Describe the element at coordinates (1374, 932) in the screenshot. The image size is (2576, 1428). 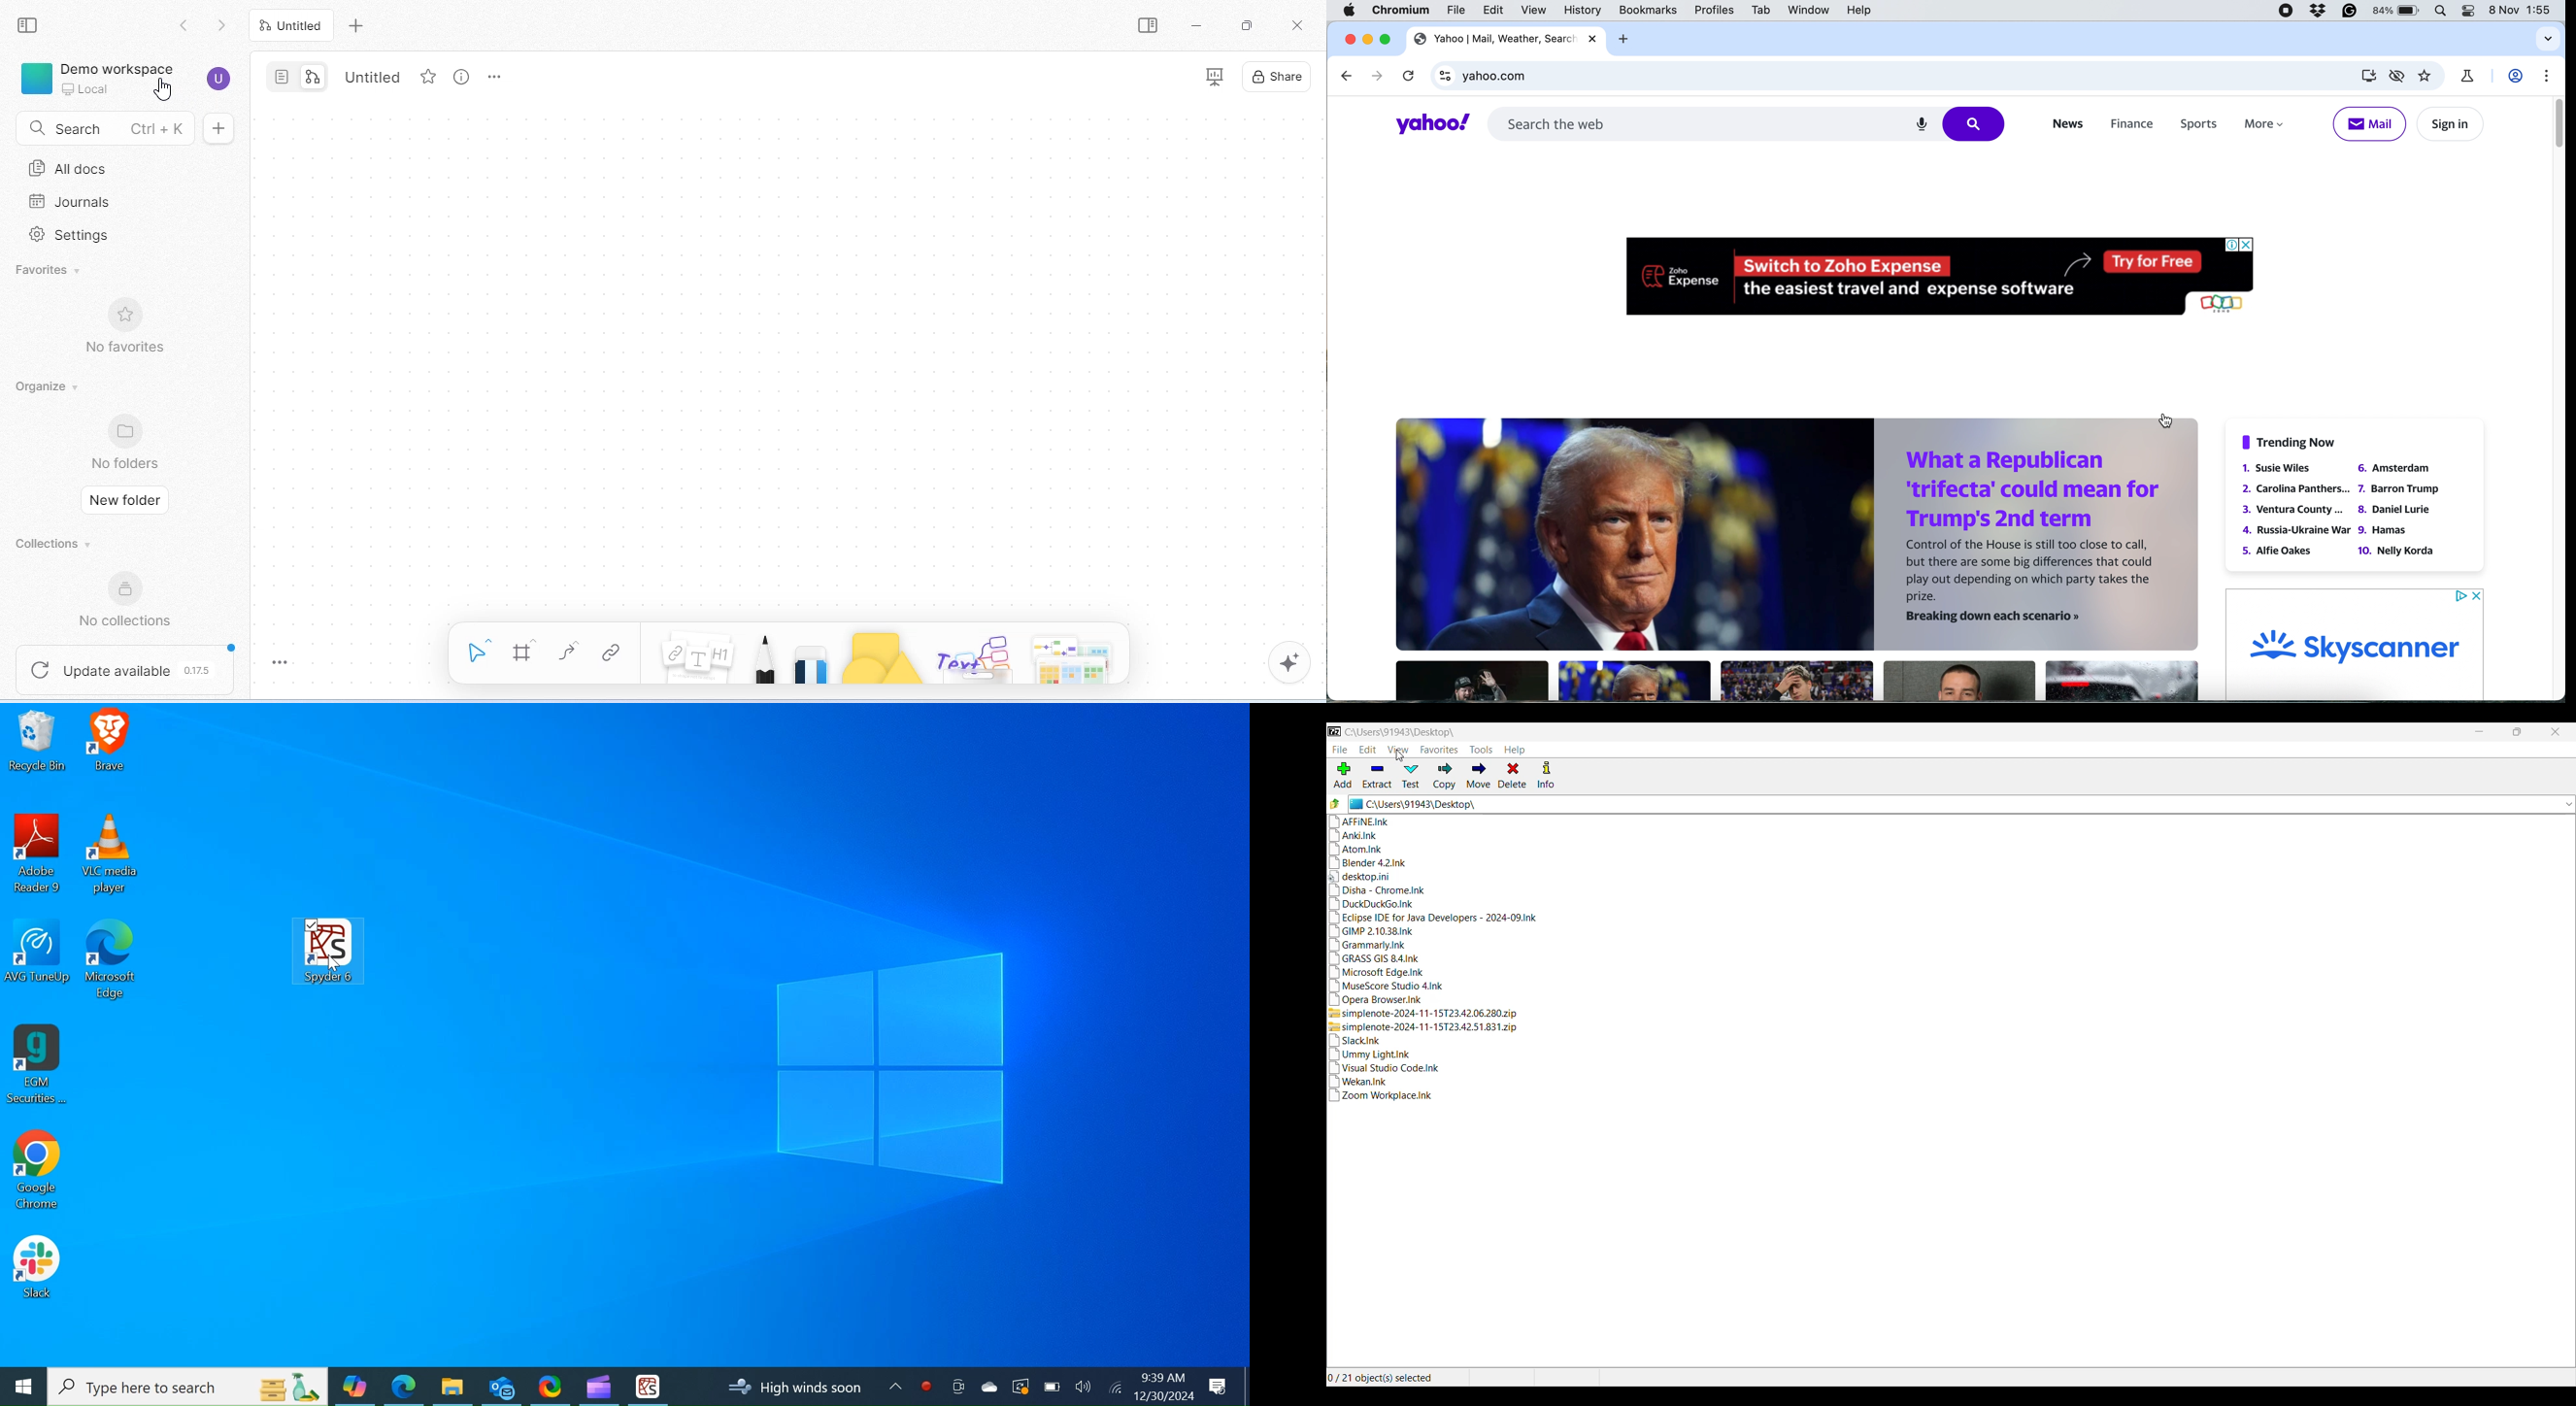
I see `GIMP 2.10.38.Ink` at that location.